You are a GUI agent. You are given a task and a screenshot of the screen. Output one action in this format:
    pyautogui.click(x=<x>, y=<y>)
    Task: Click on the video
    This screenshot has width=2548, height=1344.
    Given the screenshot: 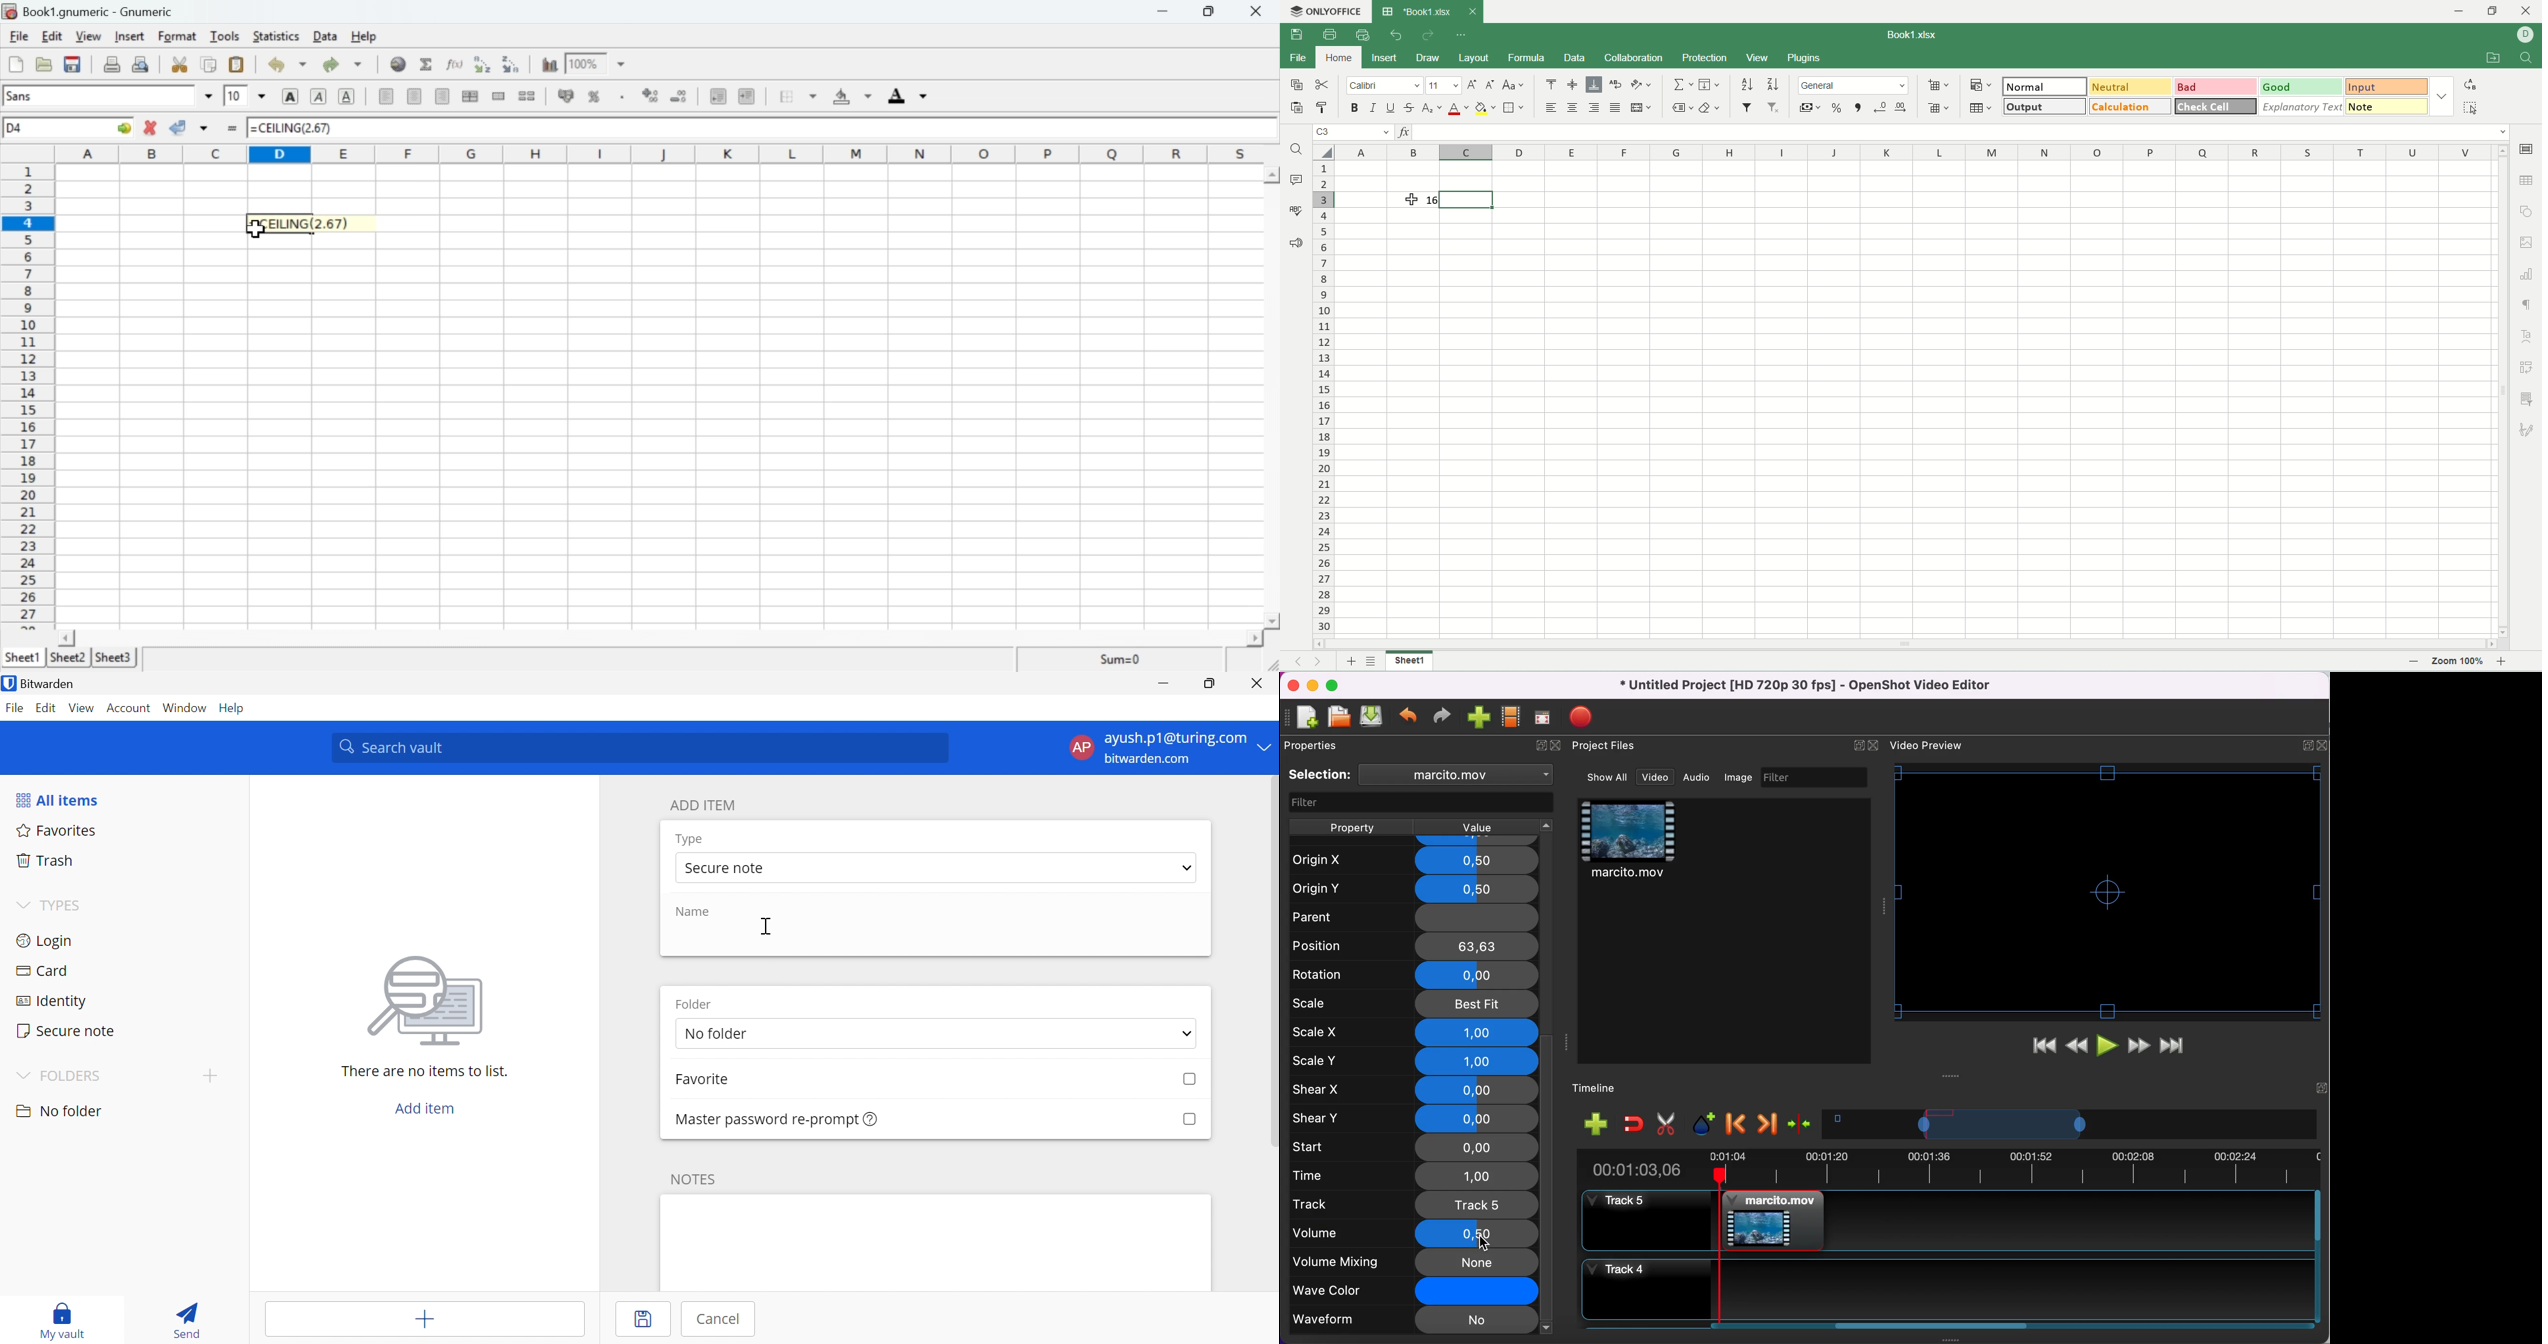 What is the action you would take?
    pyautogui.click(x=1629, y=841)
    